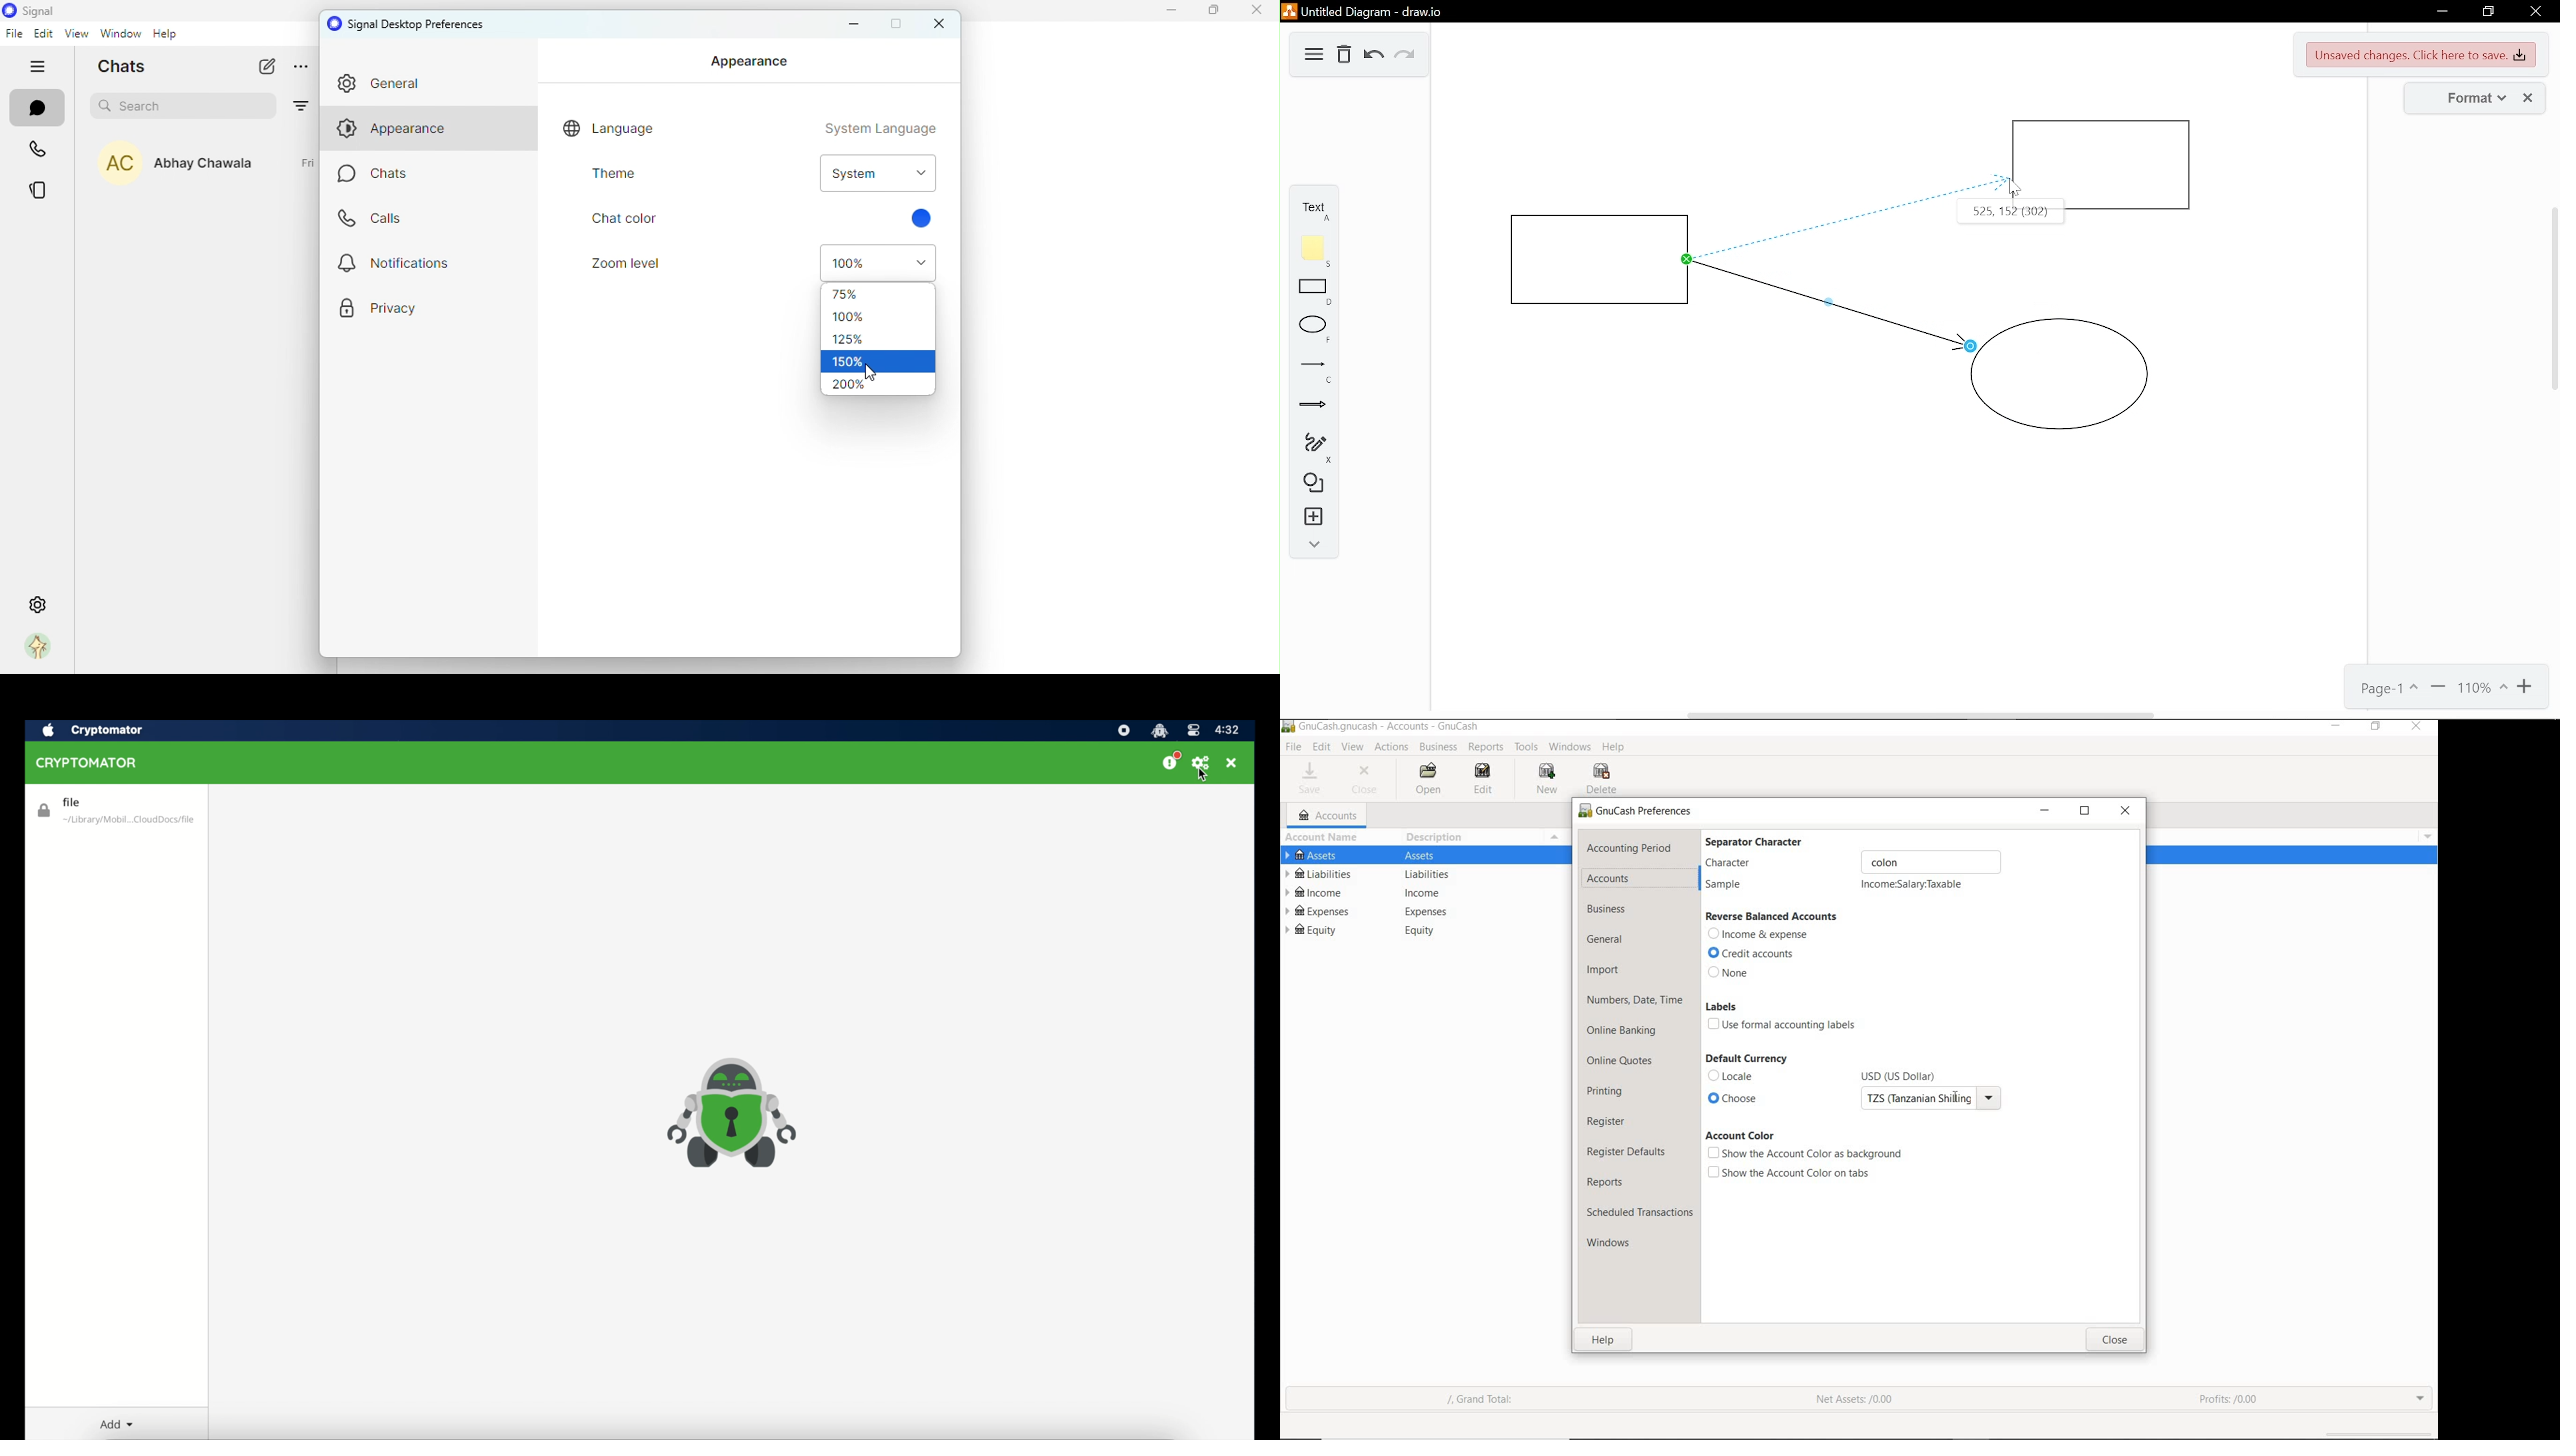 Image resolution: width=2576 pixels, height=1456 pixels. What do you see at coordinates (2436, 689) in the screenshot?
I see `Zoom out` at bounding box center [2436, 689].